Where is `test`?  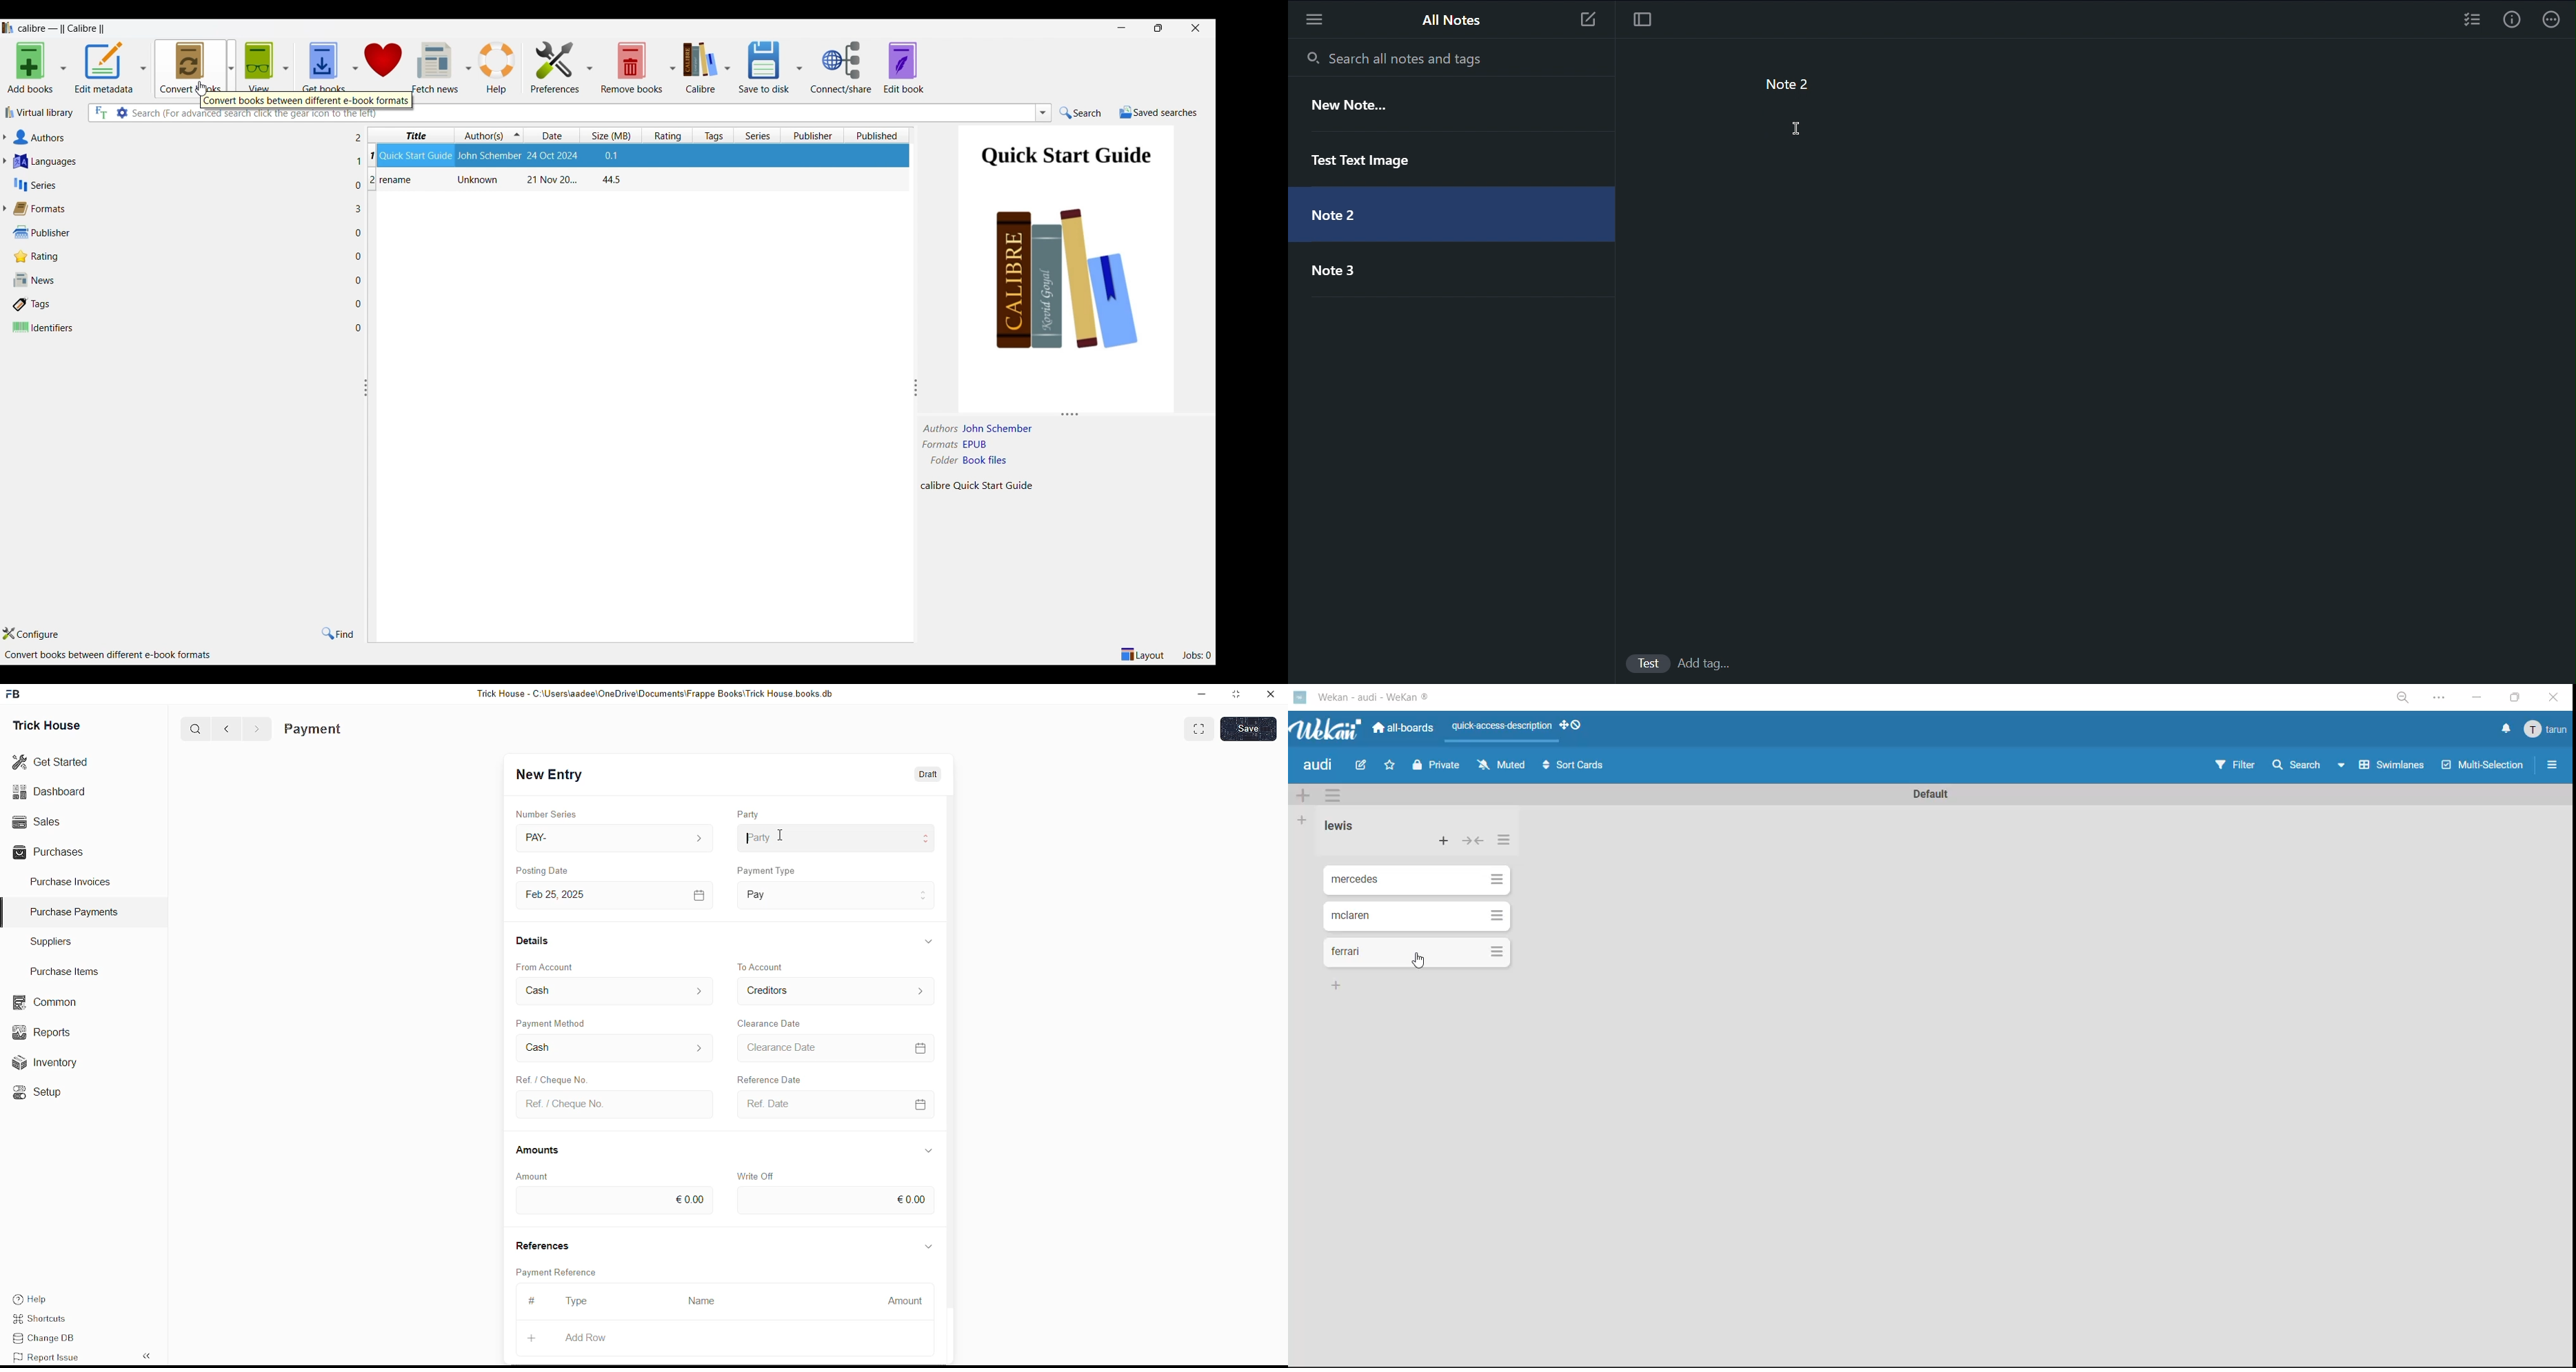
test is located at coordinates (1651, 663).